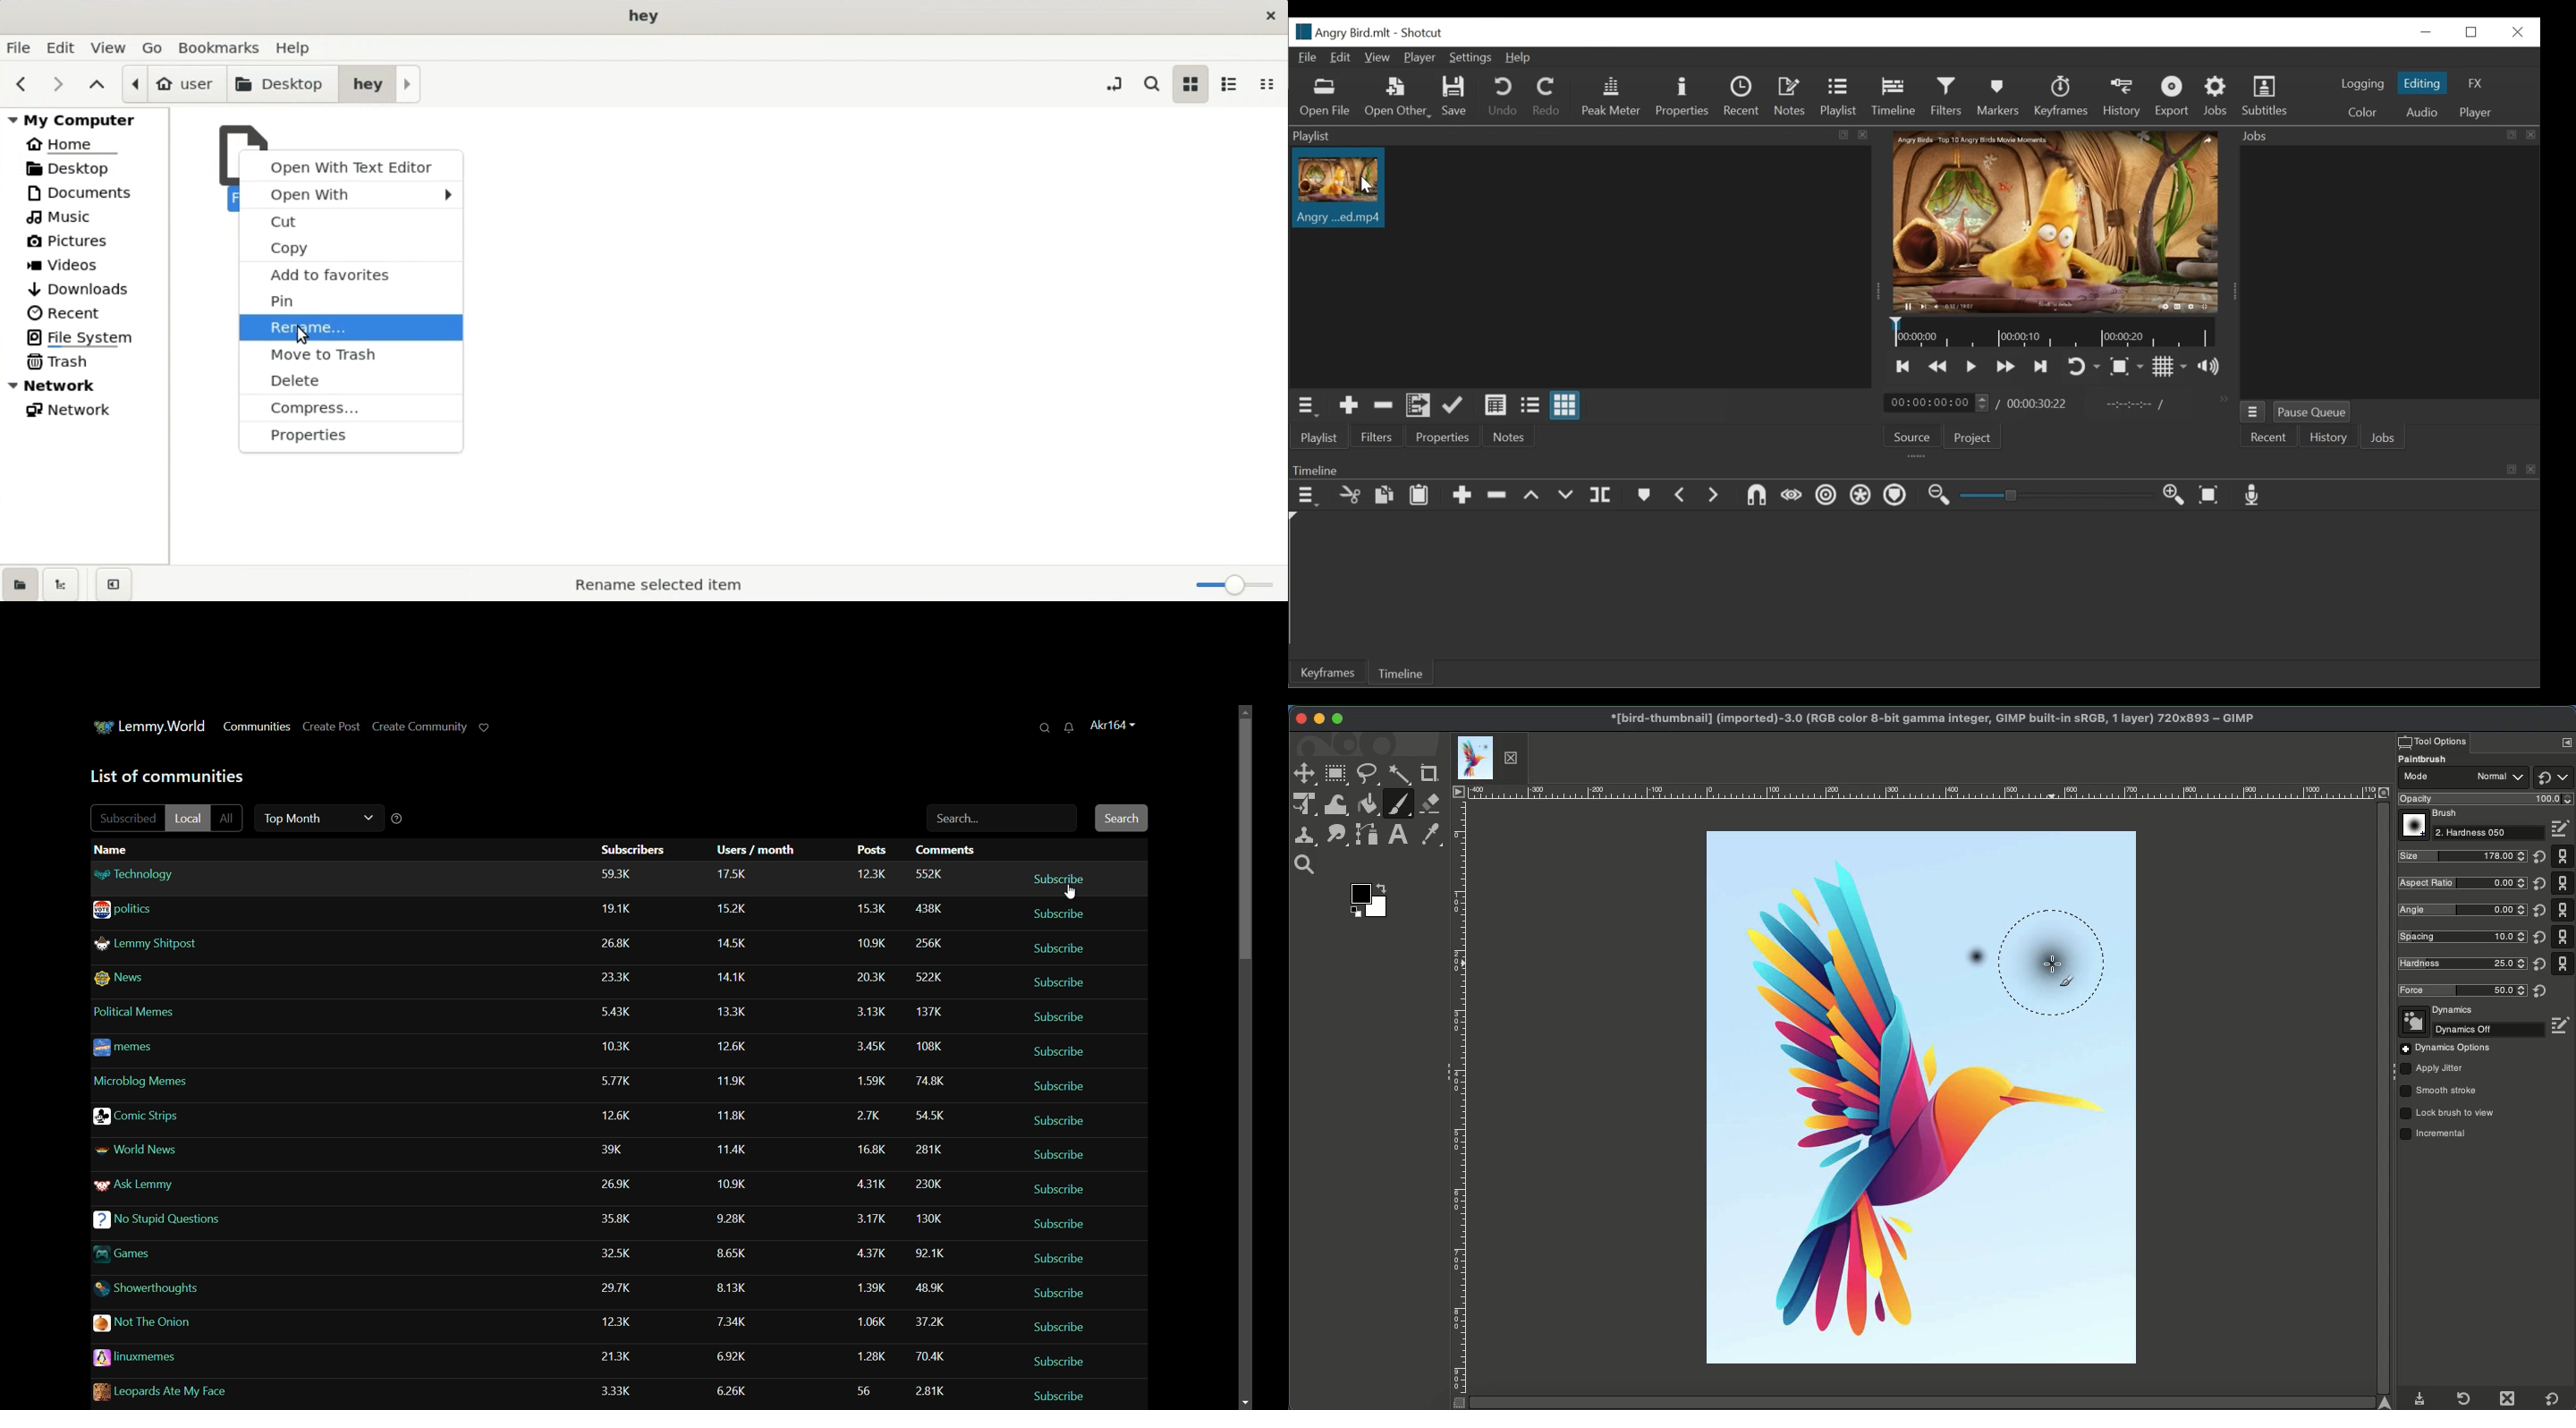 This screenshot has height=1428, width=2576. Describe the element at coordinates (1342, 58) in the screenshot. I see `Edit` at that location.